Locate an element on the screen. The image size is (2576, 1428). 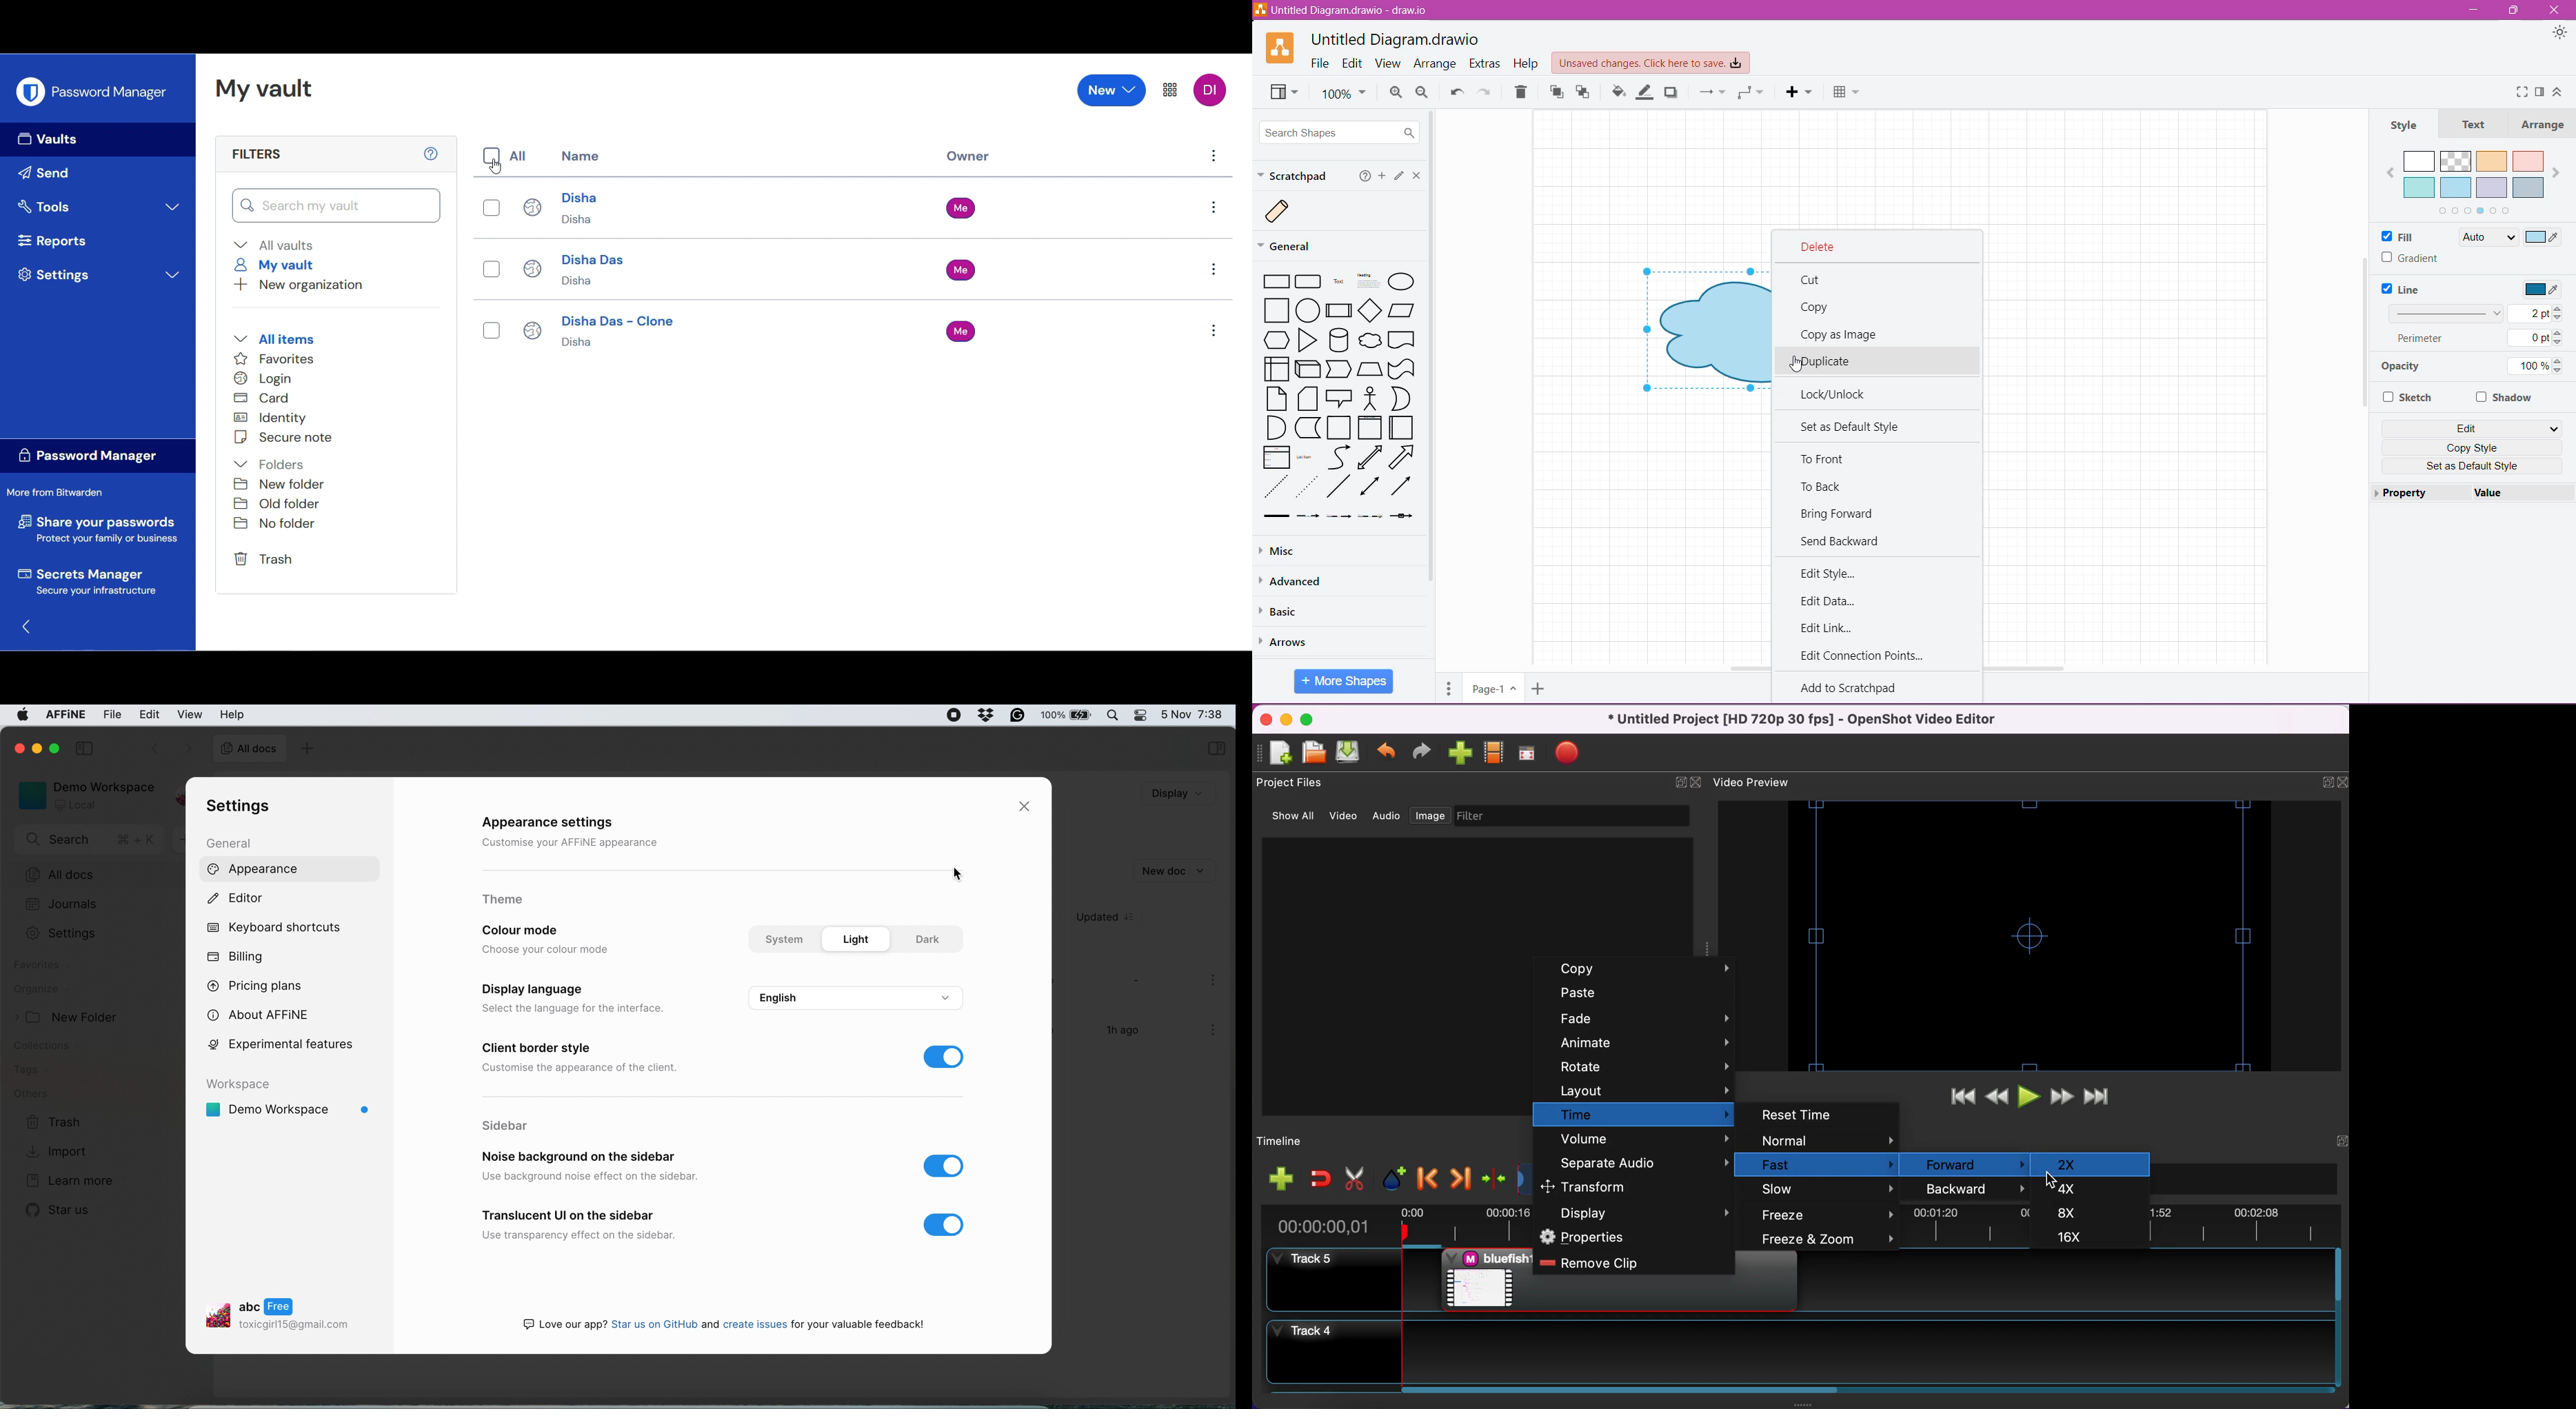
Send is located at coordinates (98, 174).